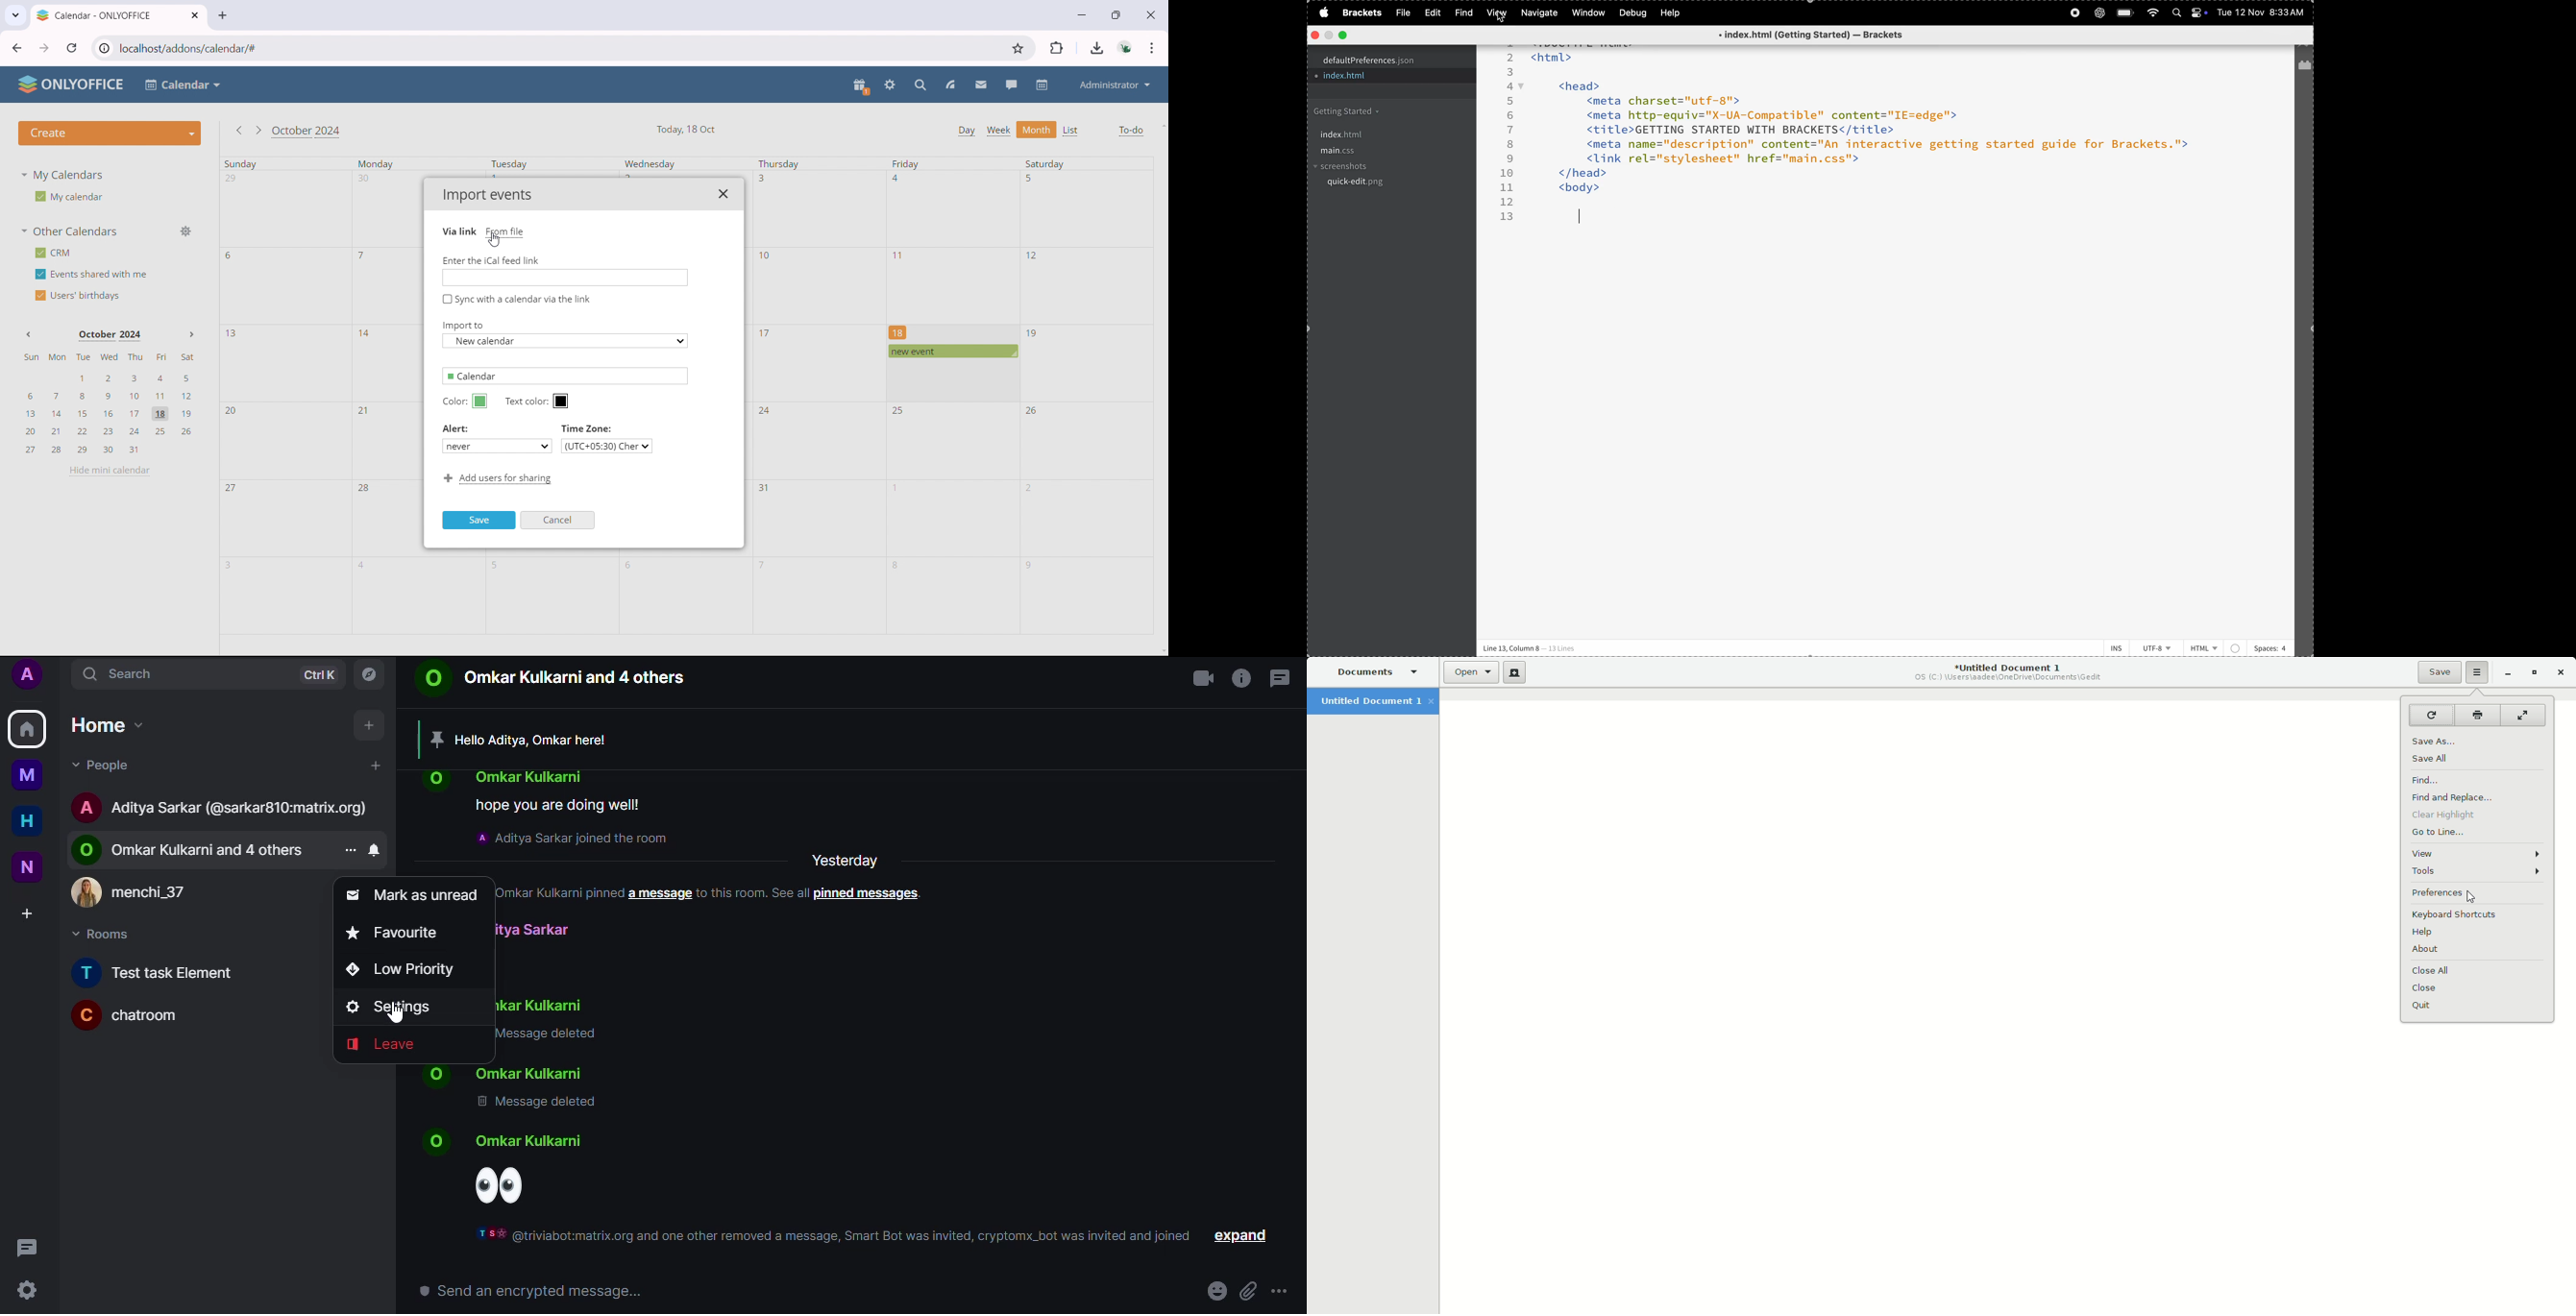 The height and width of the screenshot is (1316, 2576). Describe the element at coordinates (2430, 950) in the screenshot. I see `About` at that location.